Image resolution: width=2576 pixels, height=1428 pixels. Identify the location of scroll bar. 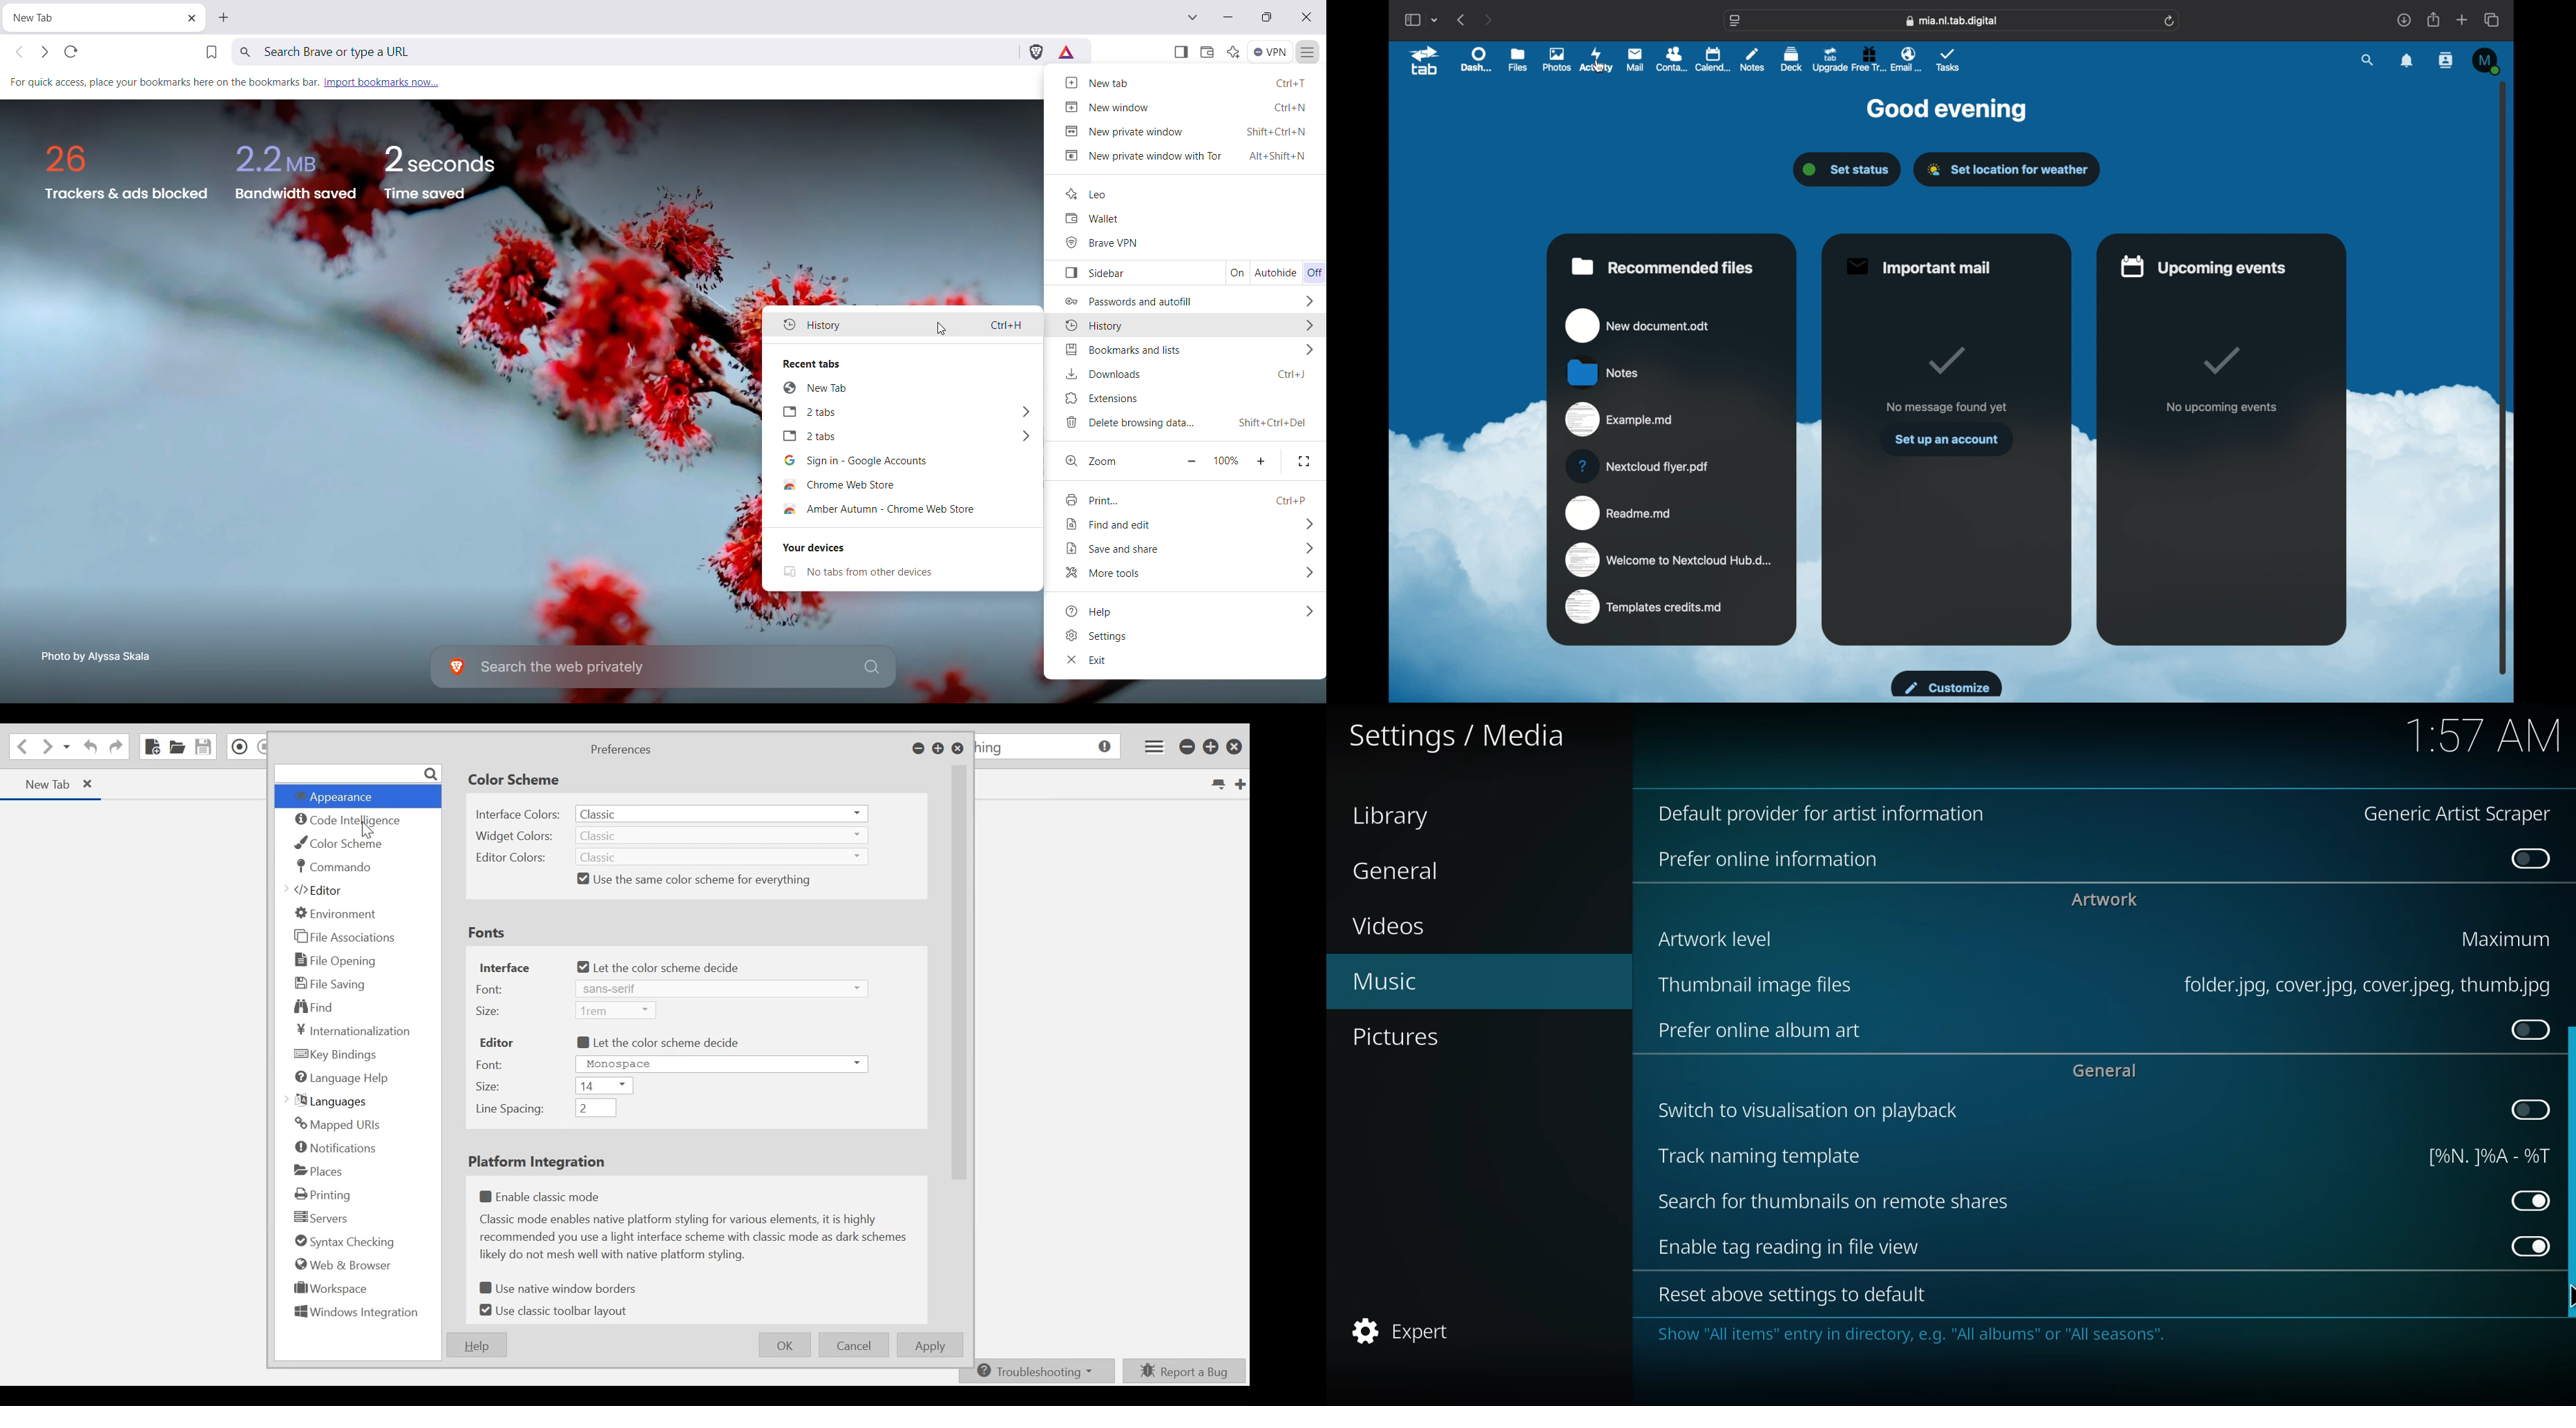
(2569, 1170).